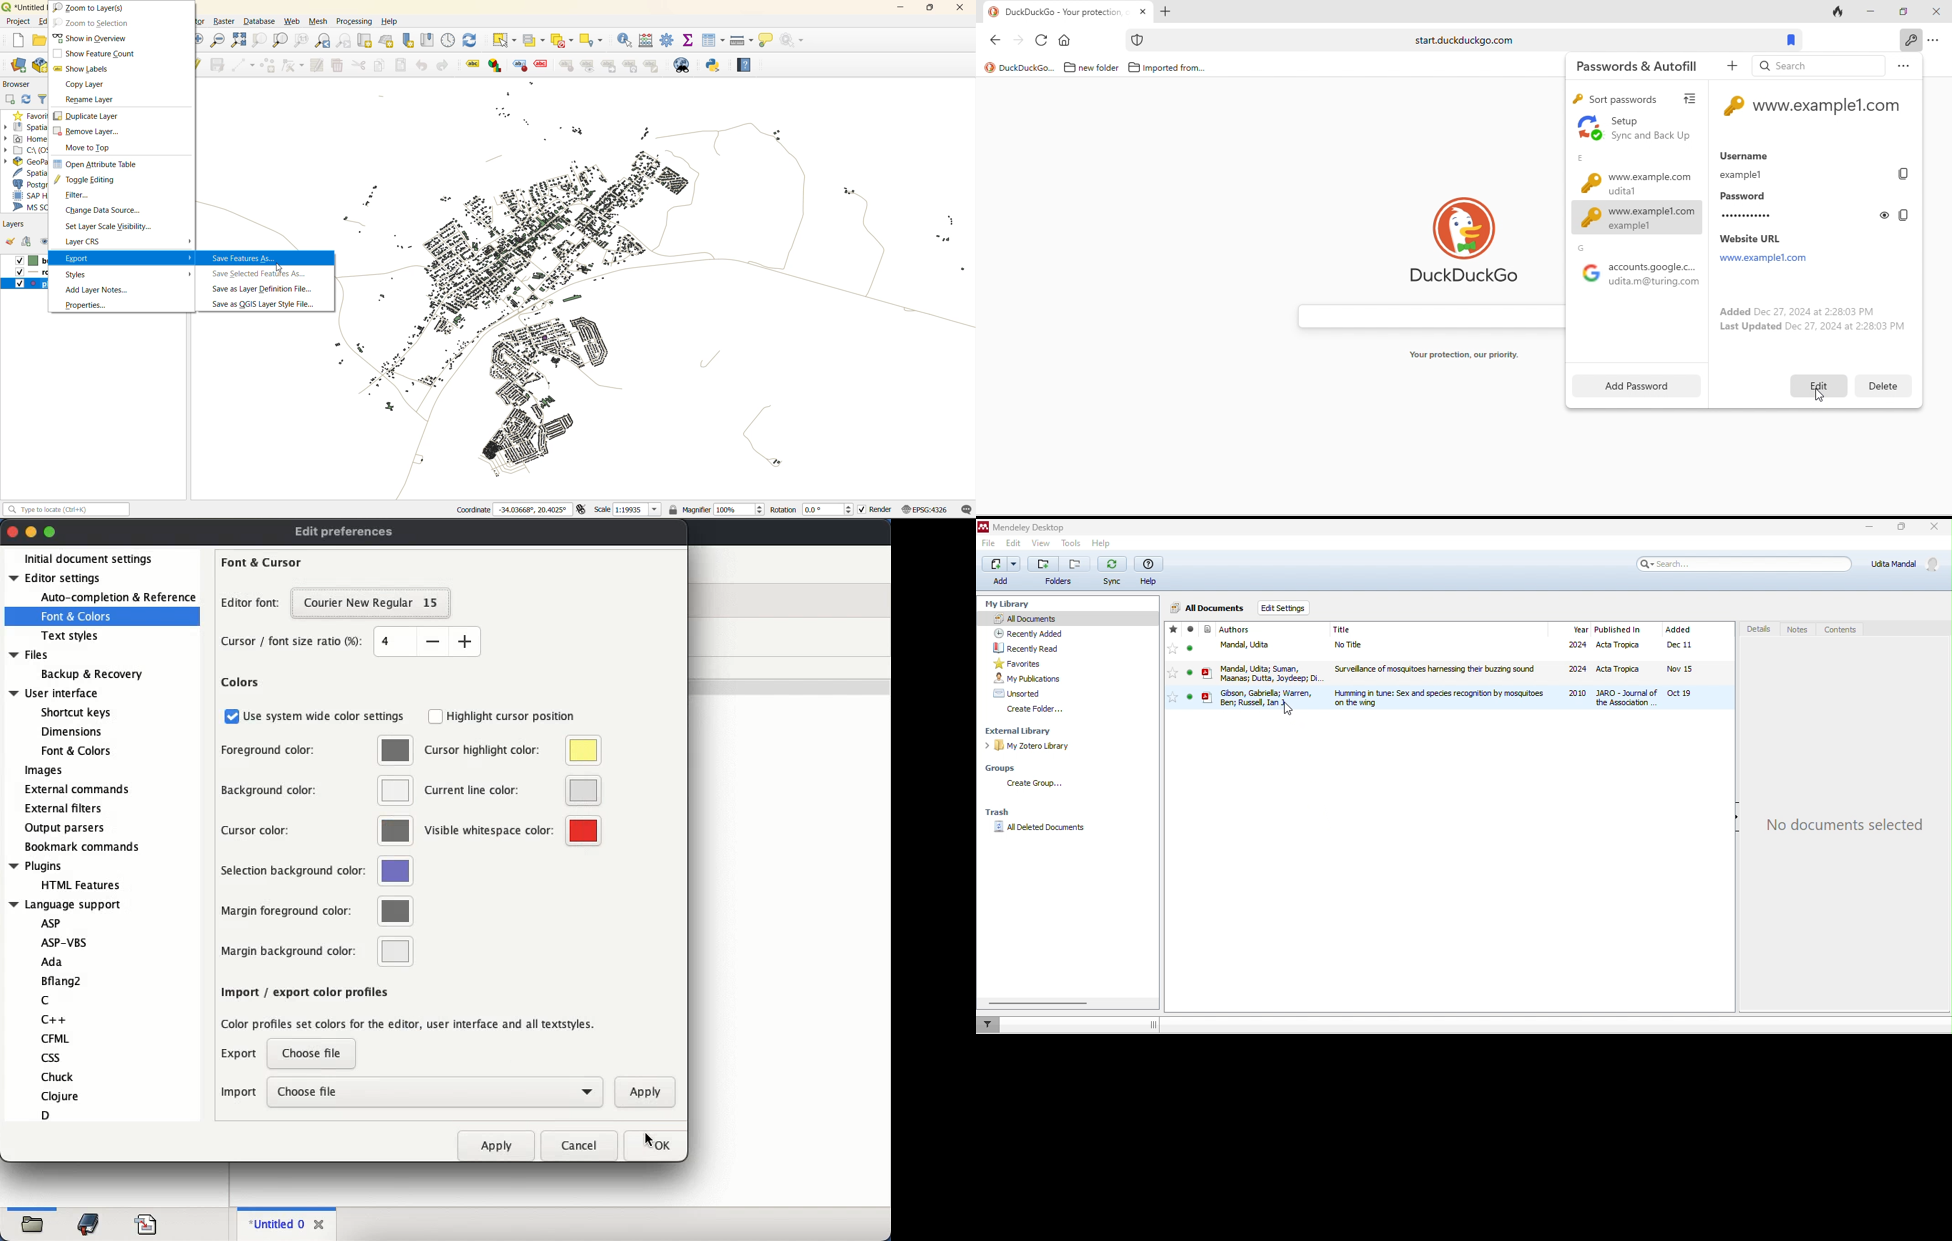 Image resolution: width=1960 pixels, height=1260 pixels. Describe the element at coordinates (1070, 67) in the screenshot. I see `folder icon` at that location.